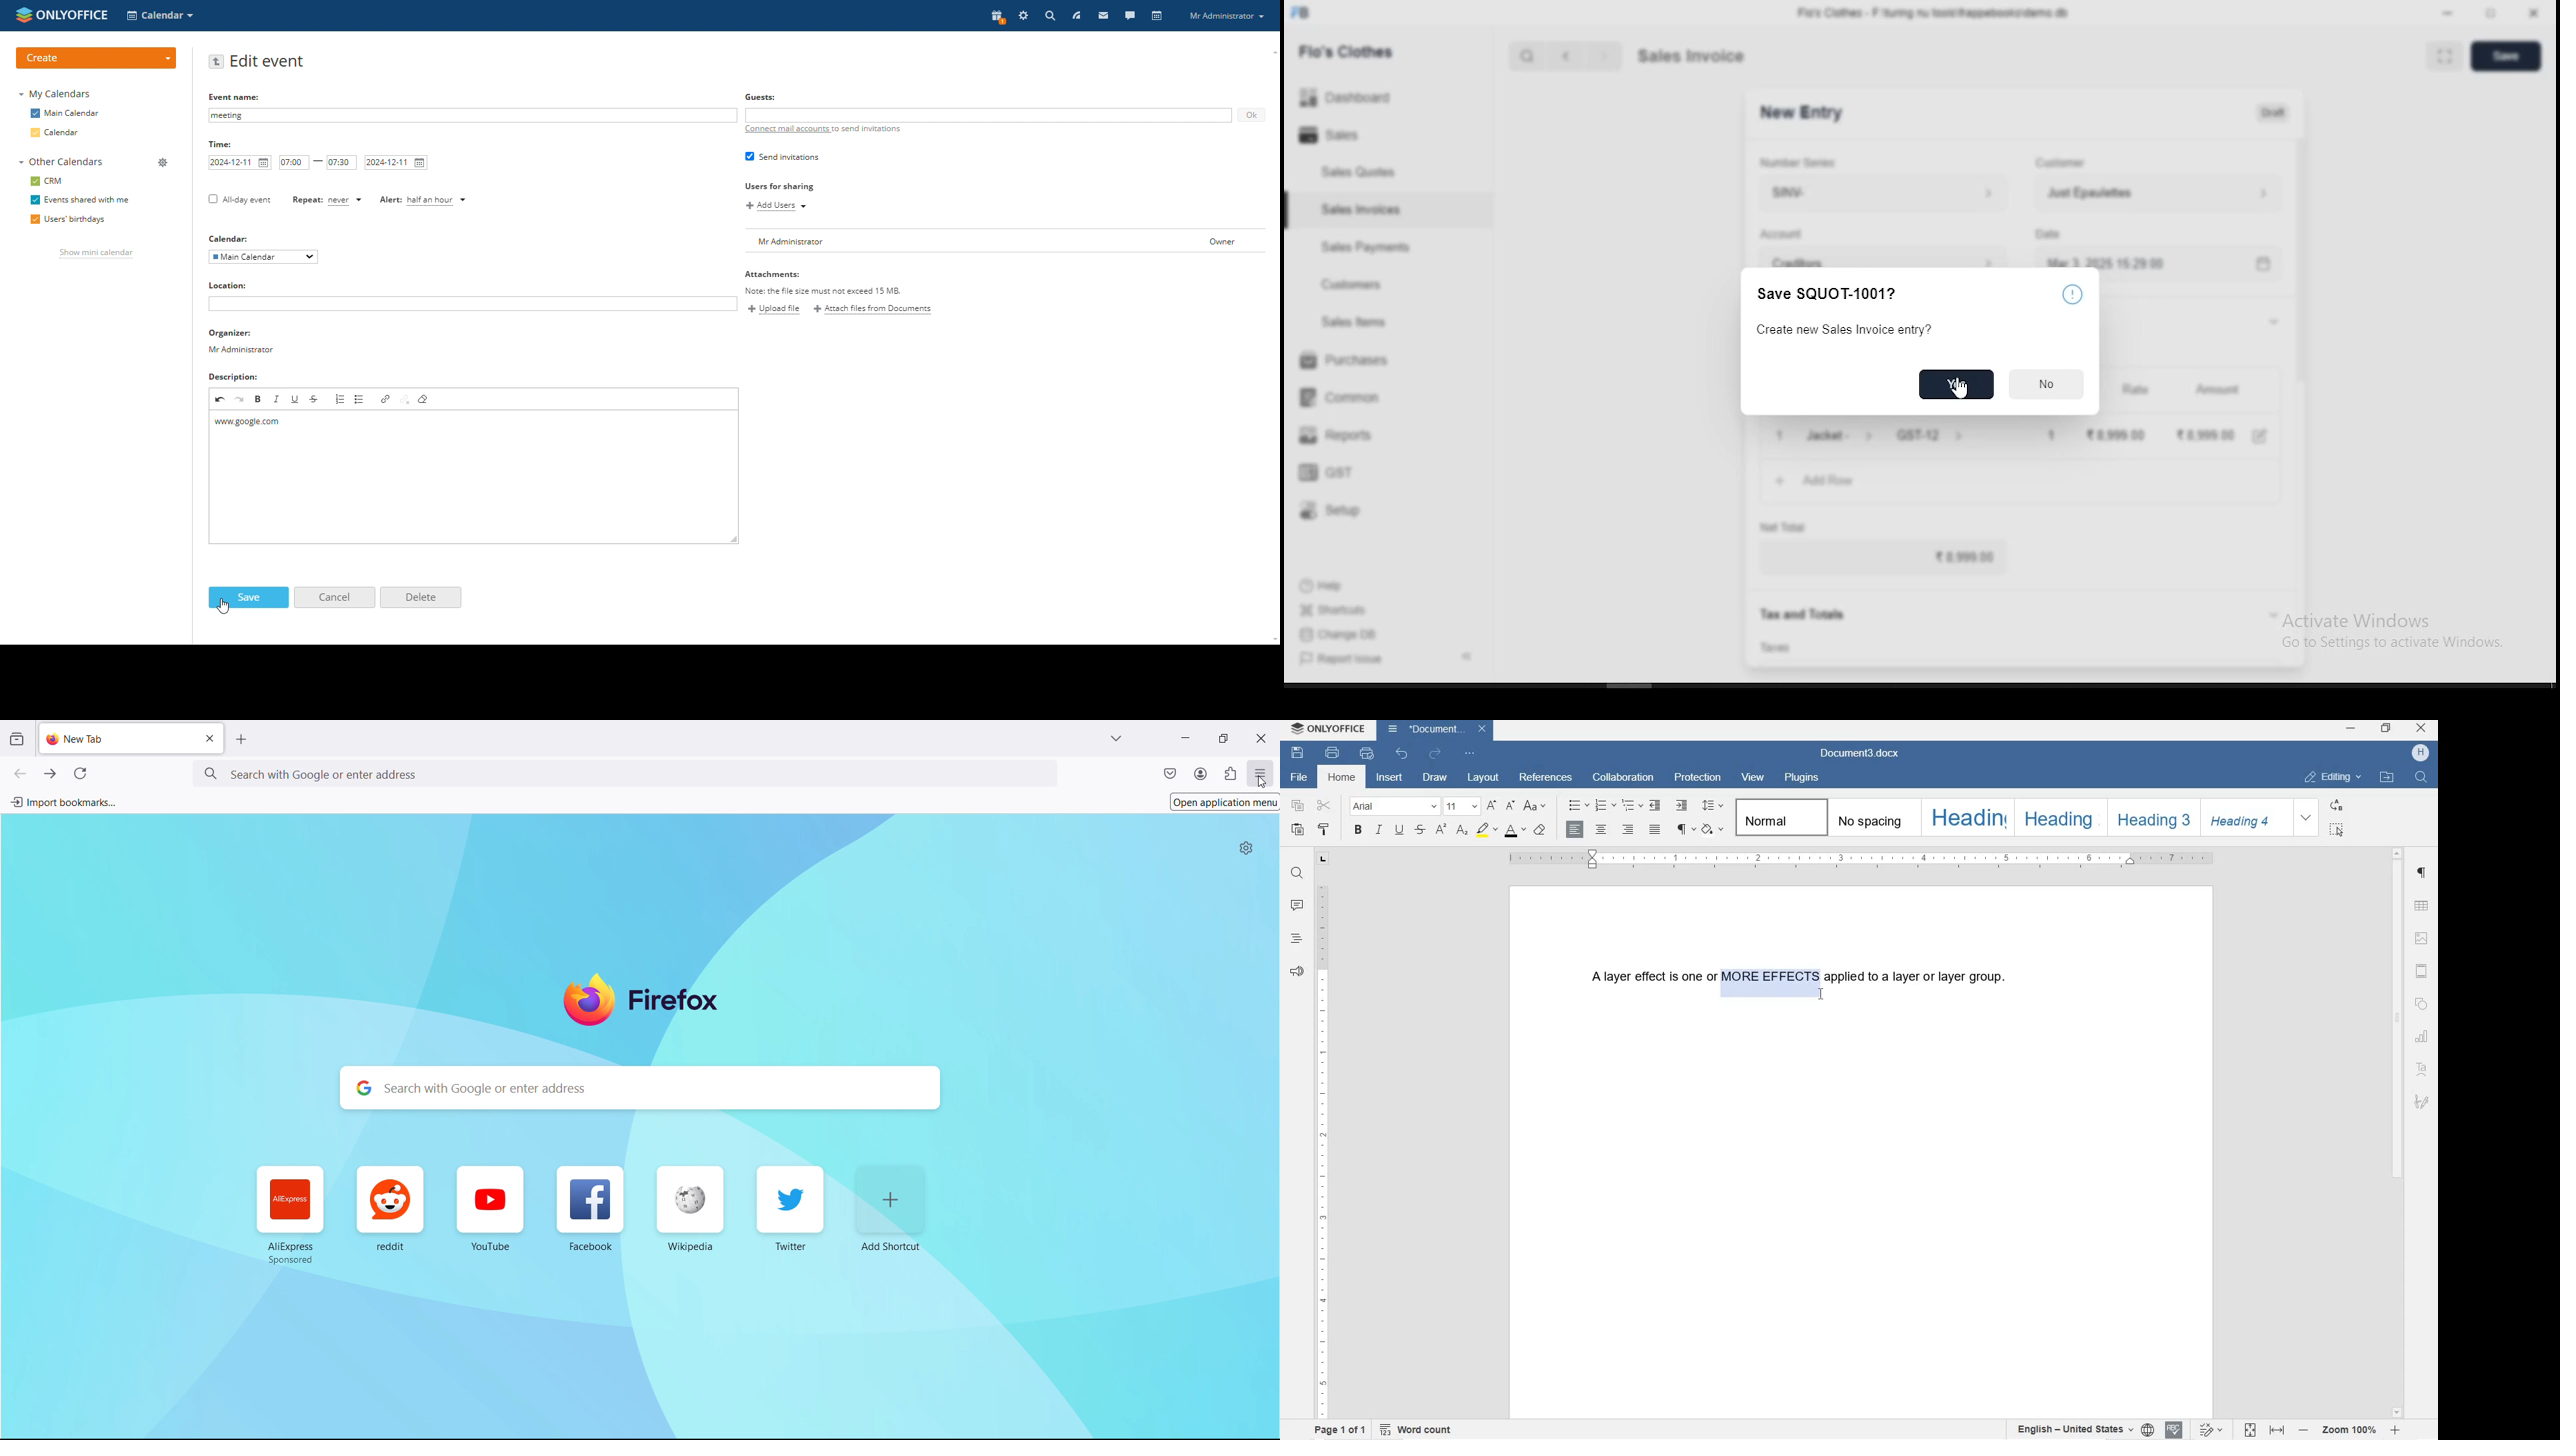 Image resolution: width=2576 pixels, height=1456 pixels. I want to click on SYSTEM NAME, so click(1328, 727).